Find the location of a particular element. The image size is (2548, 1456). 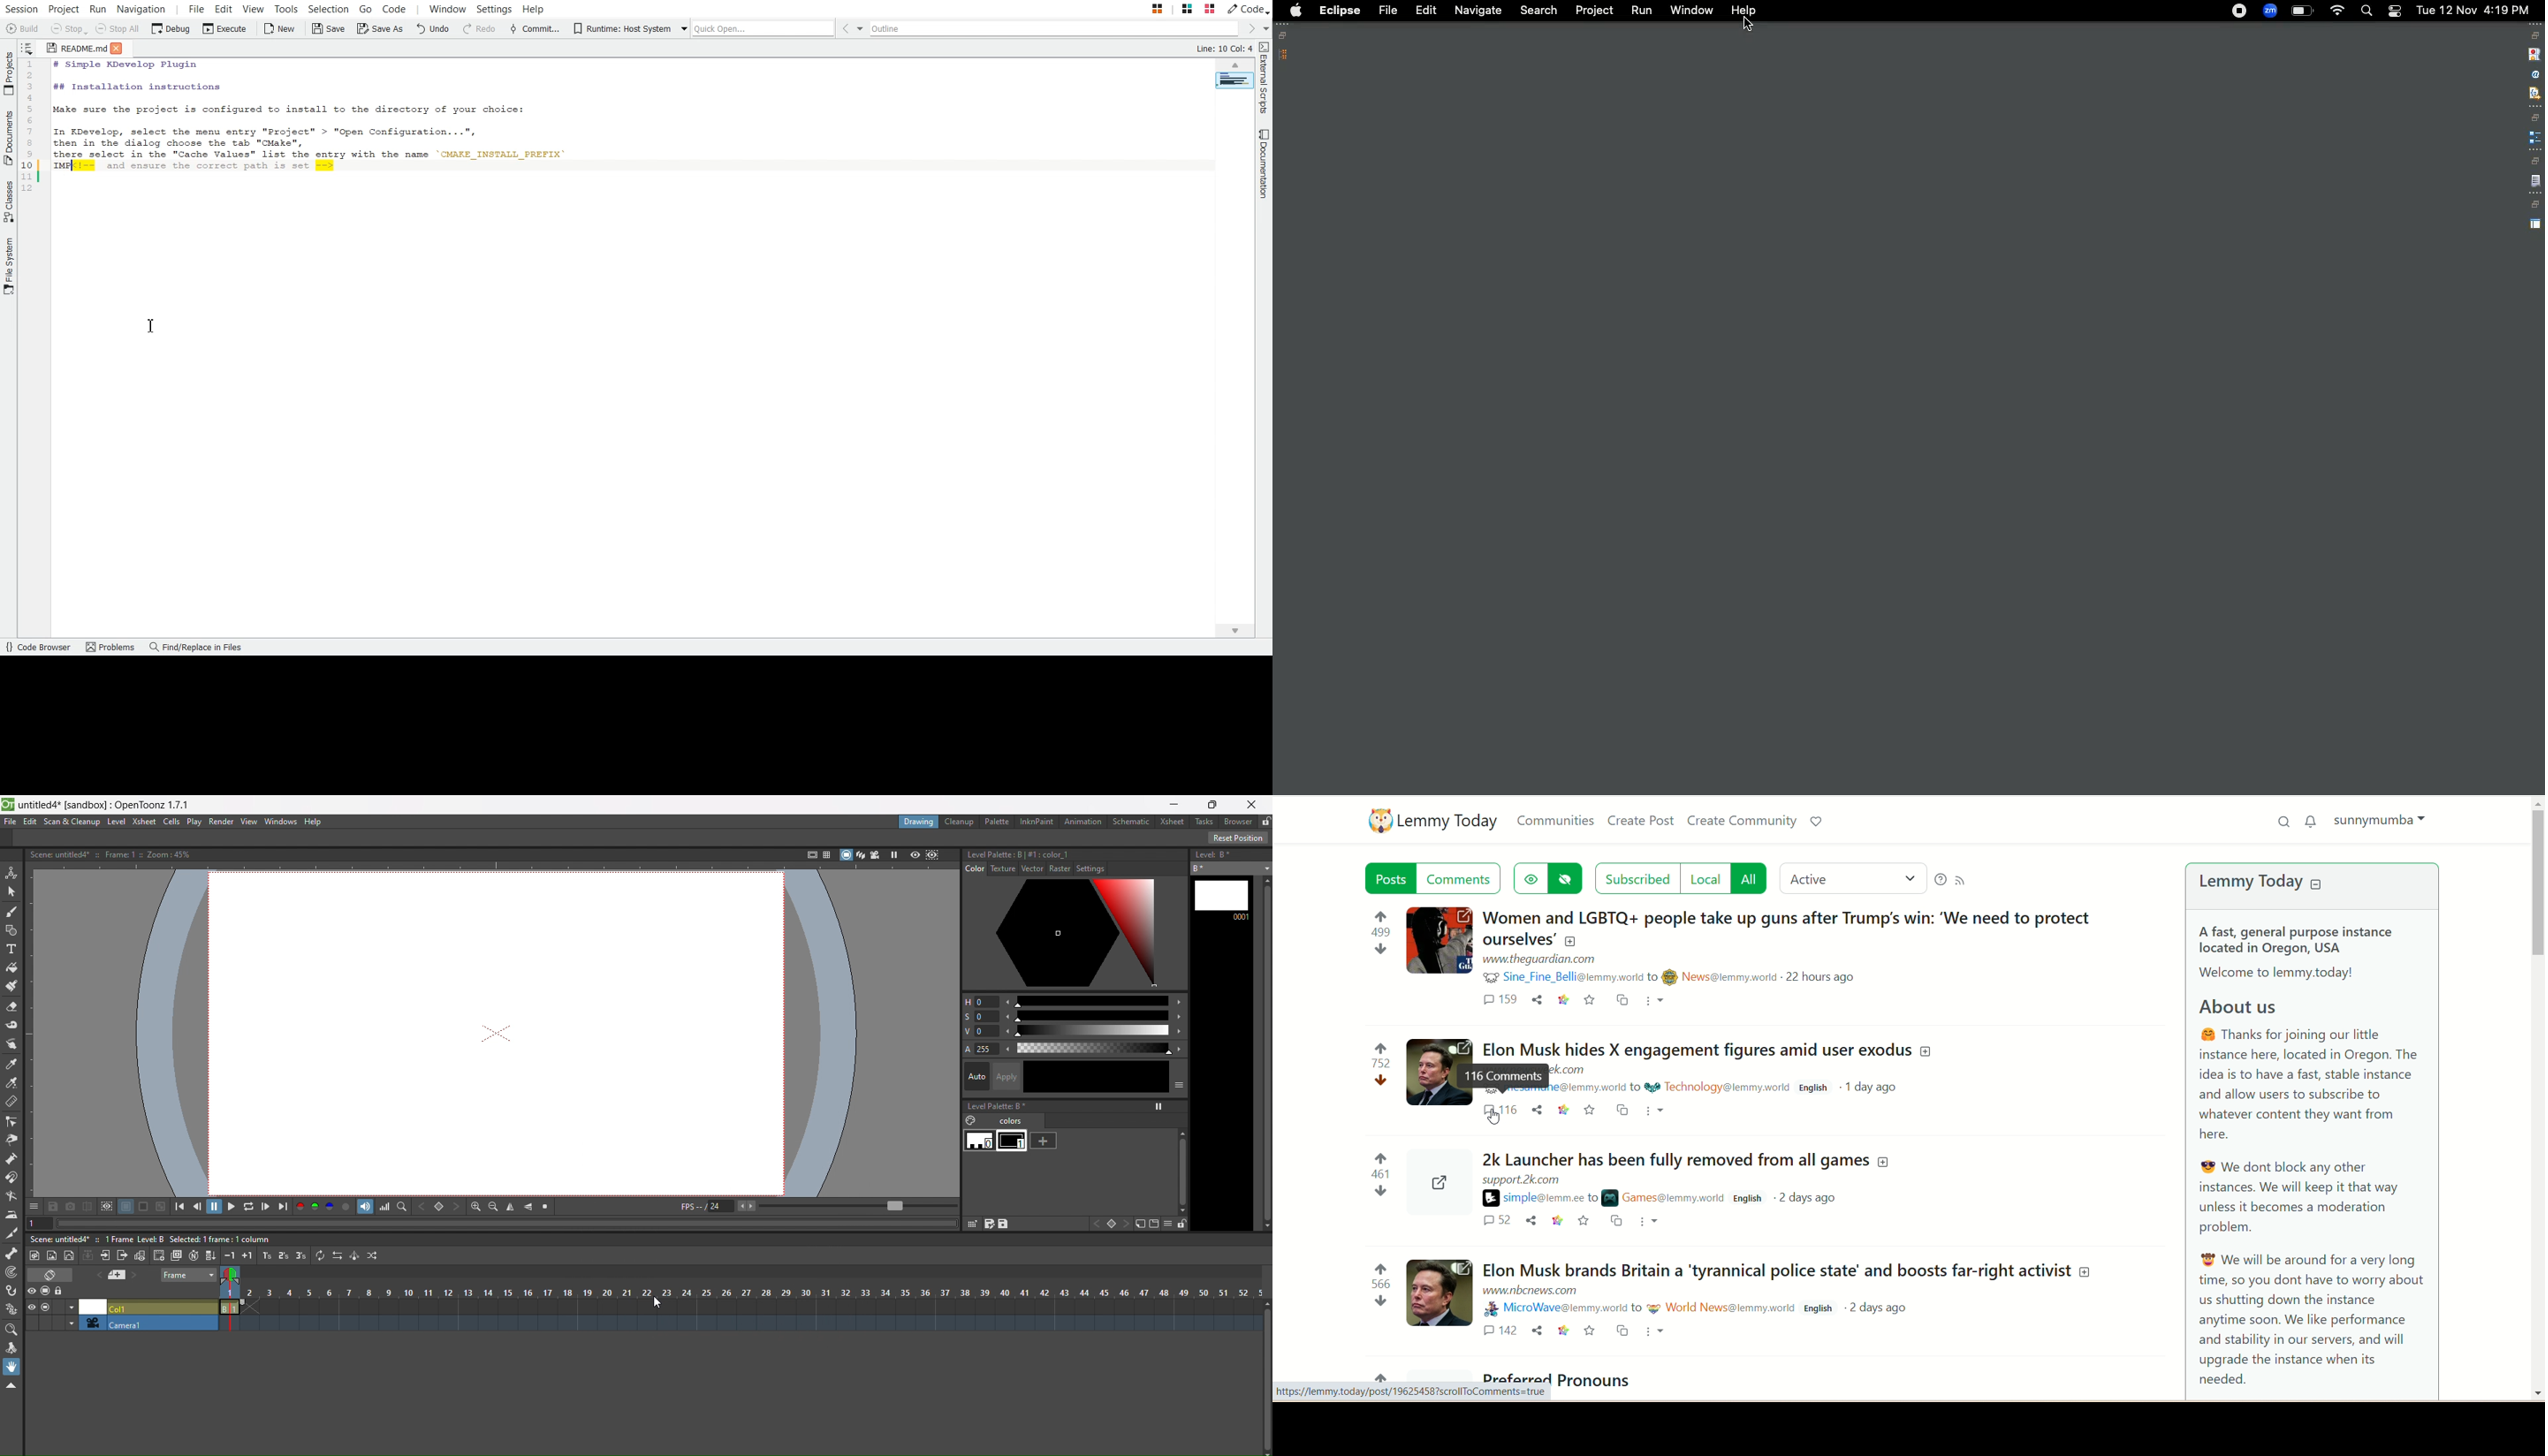

lemmy today is located at coordinates (1447, 822).